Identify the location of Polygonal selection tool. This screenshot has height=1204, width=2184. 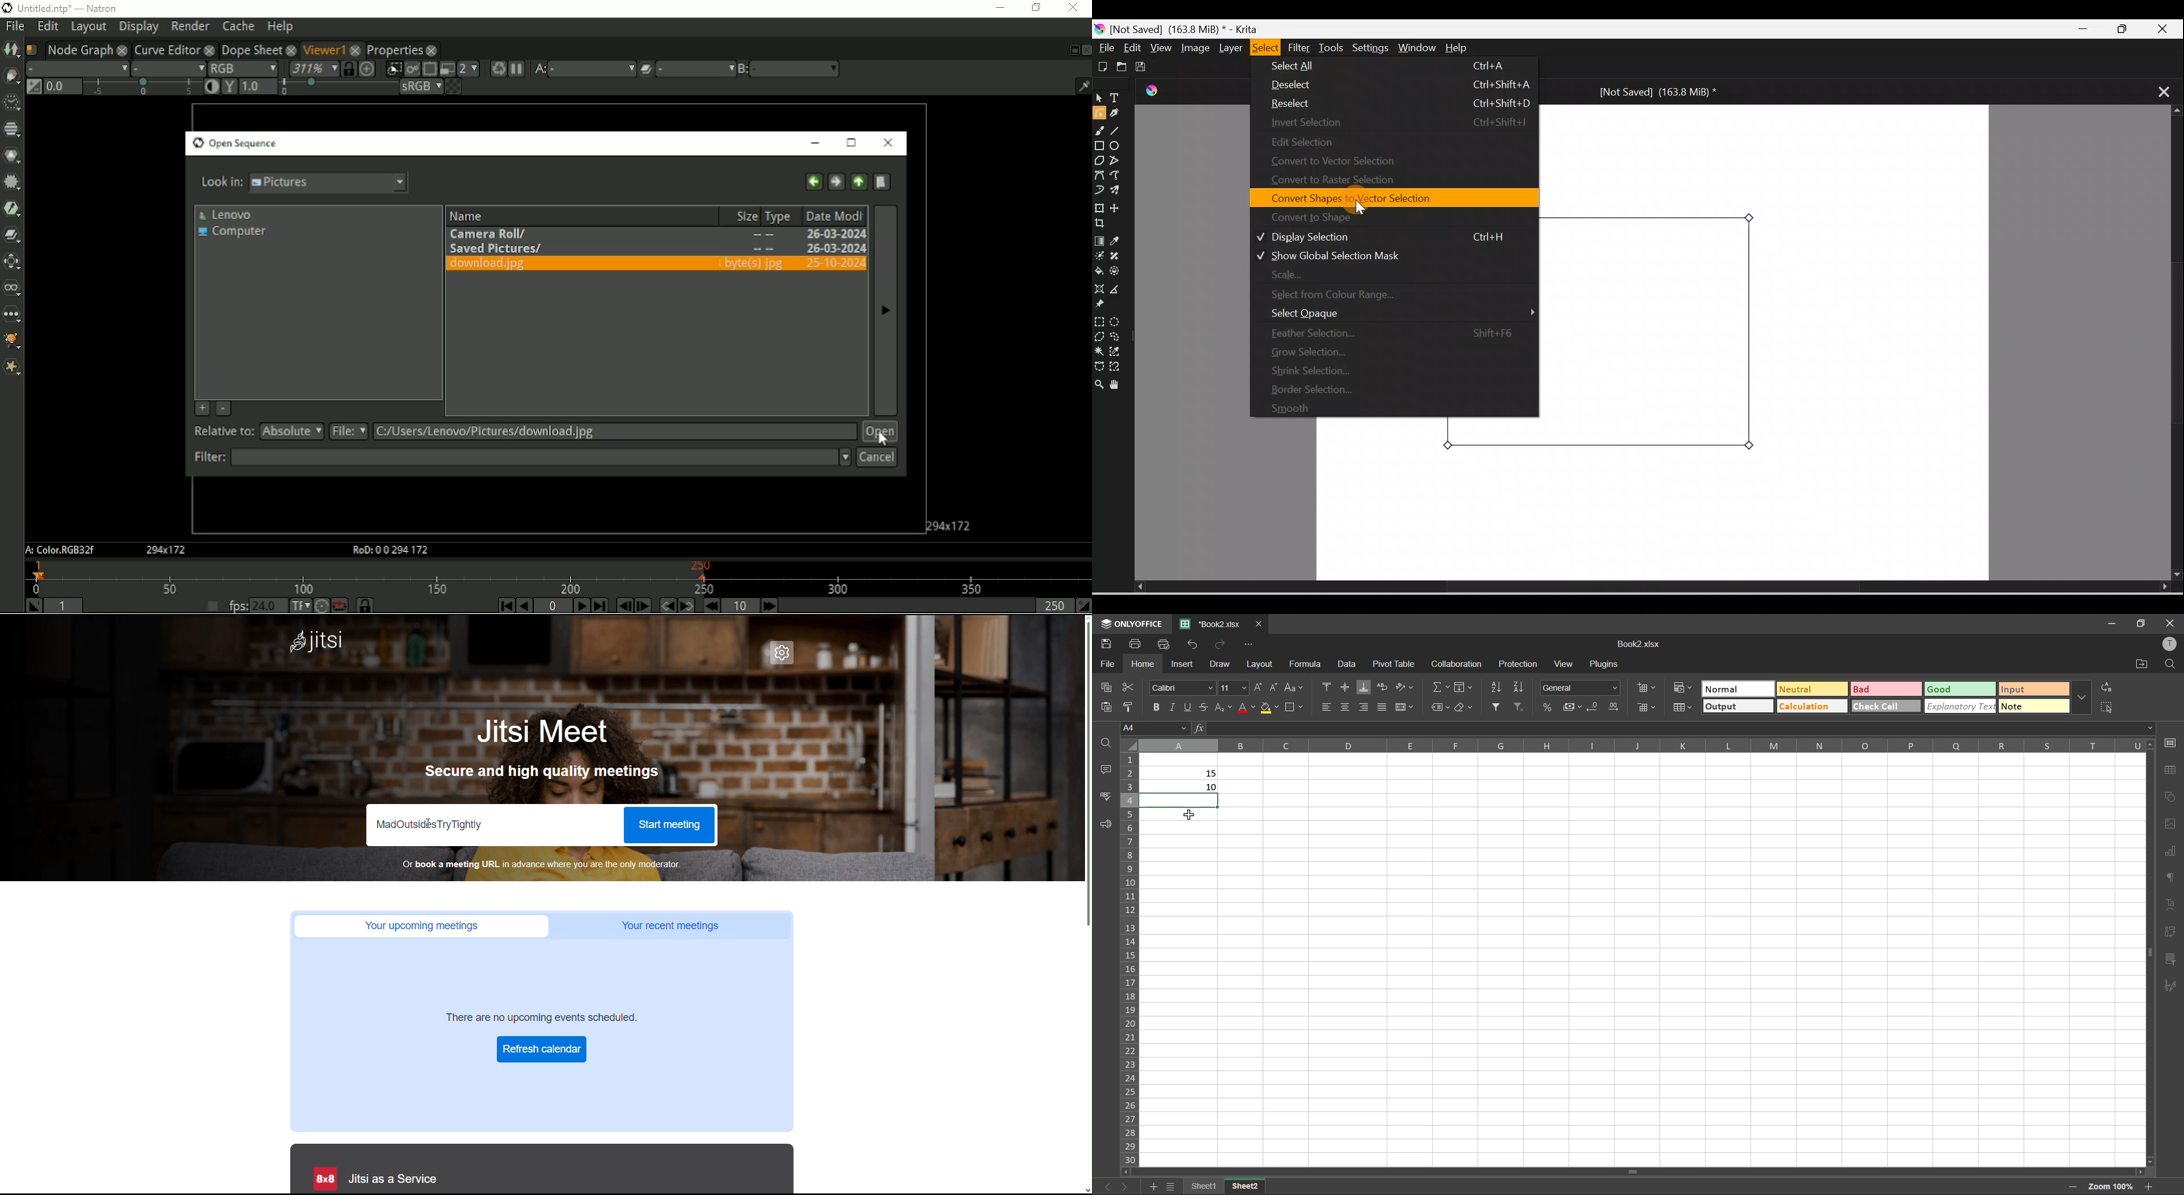
(1099, 335).